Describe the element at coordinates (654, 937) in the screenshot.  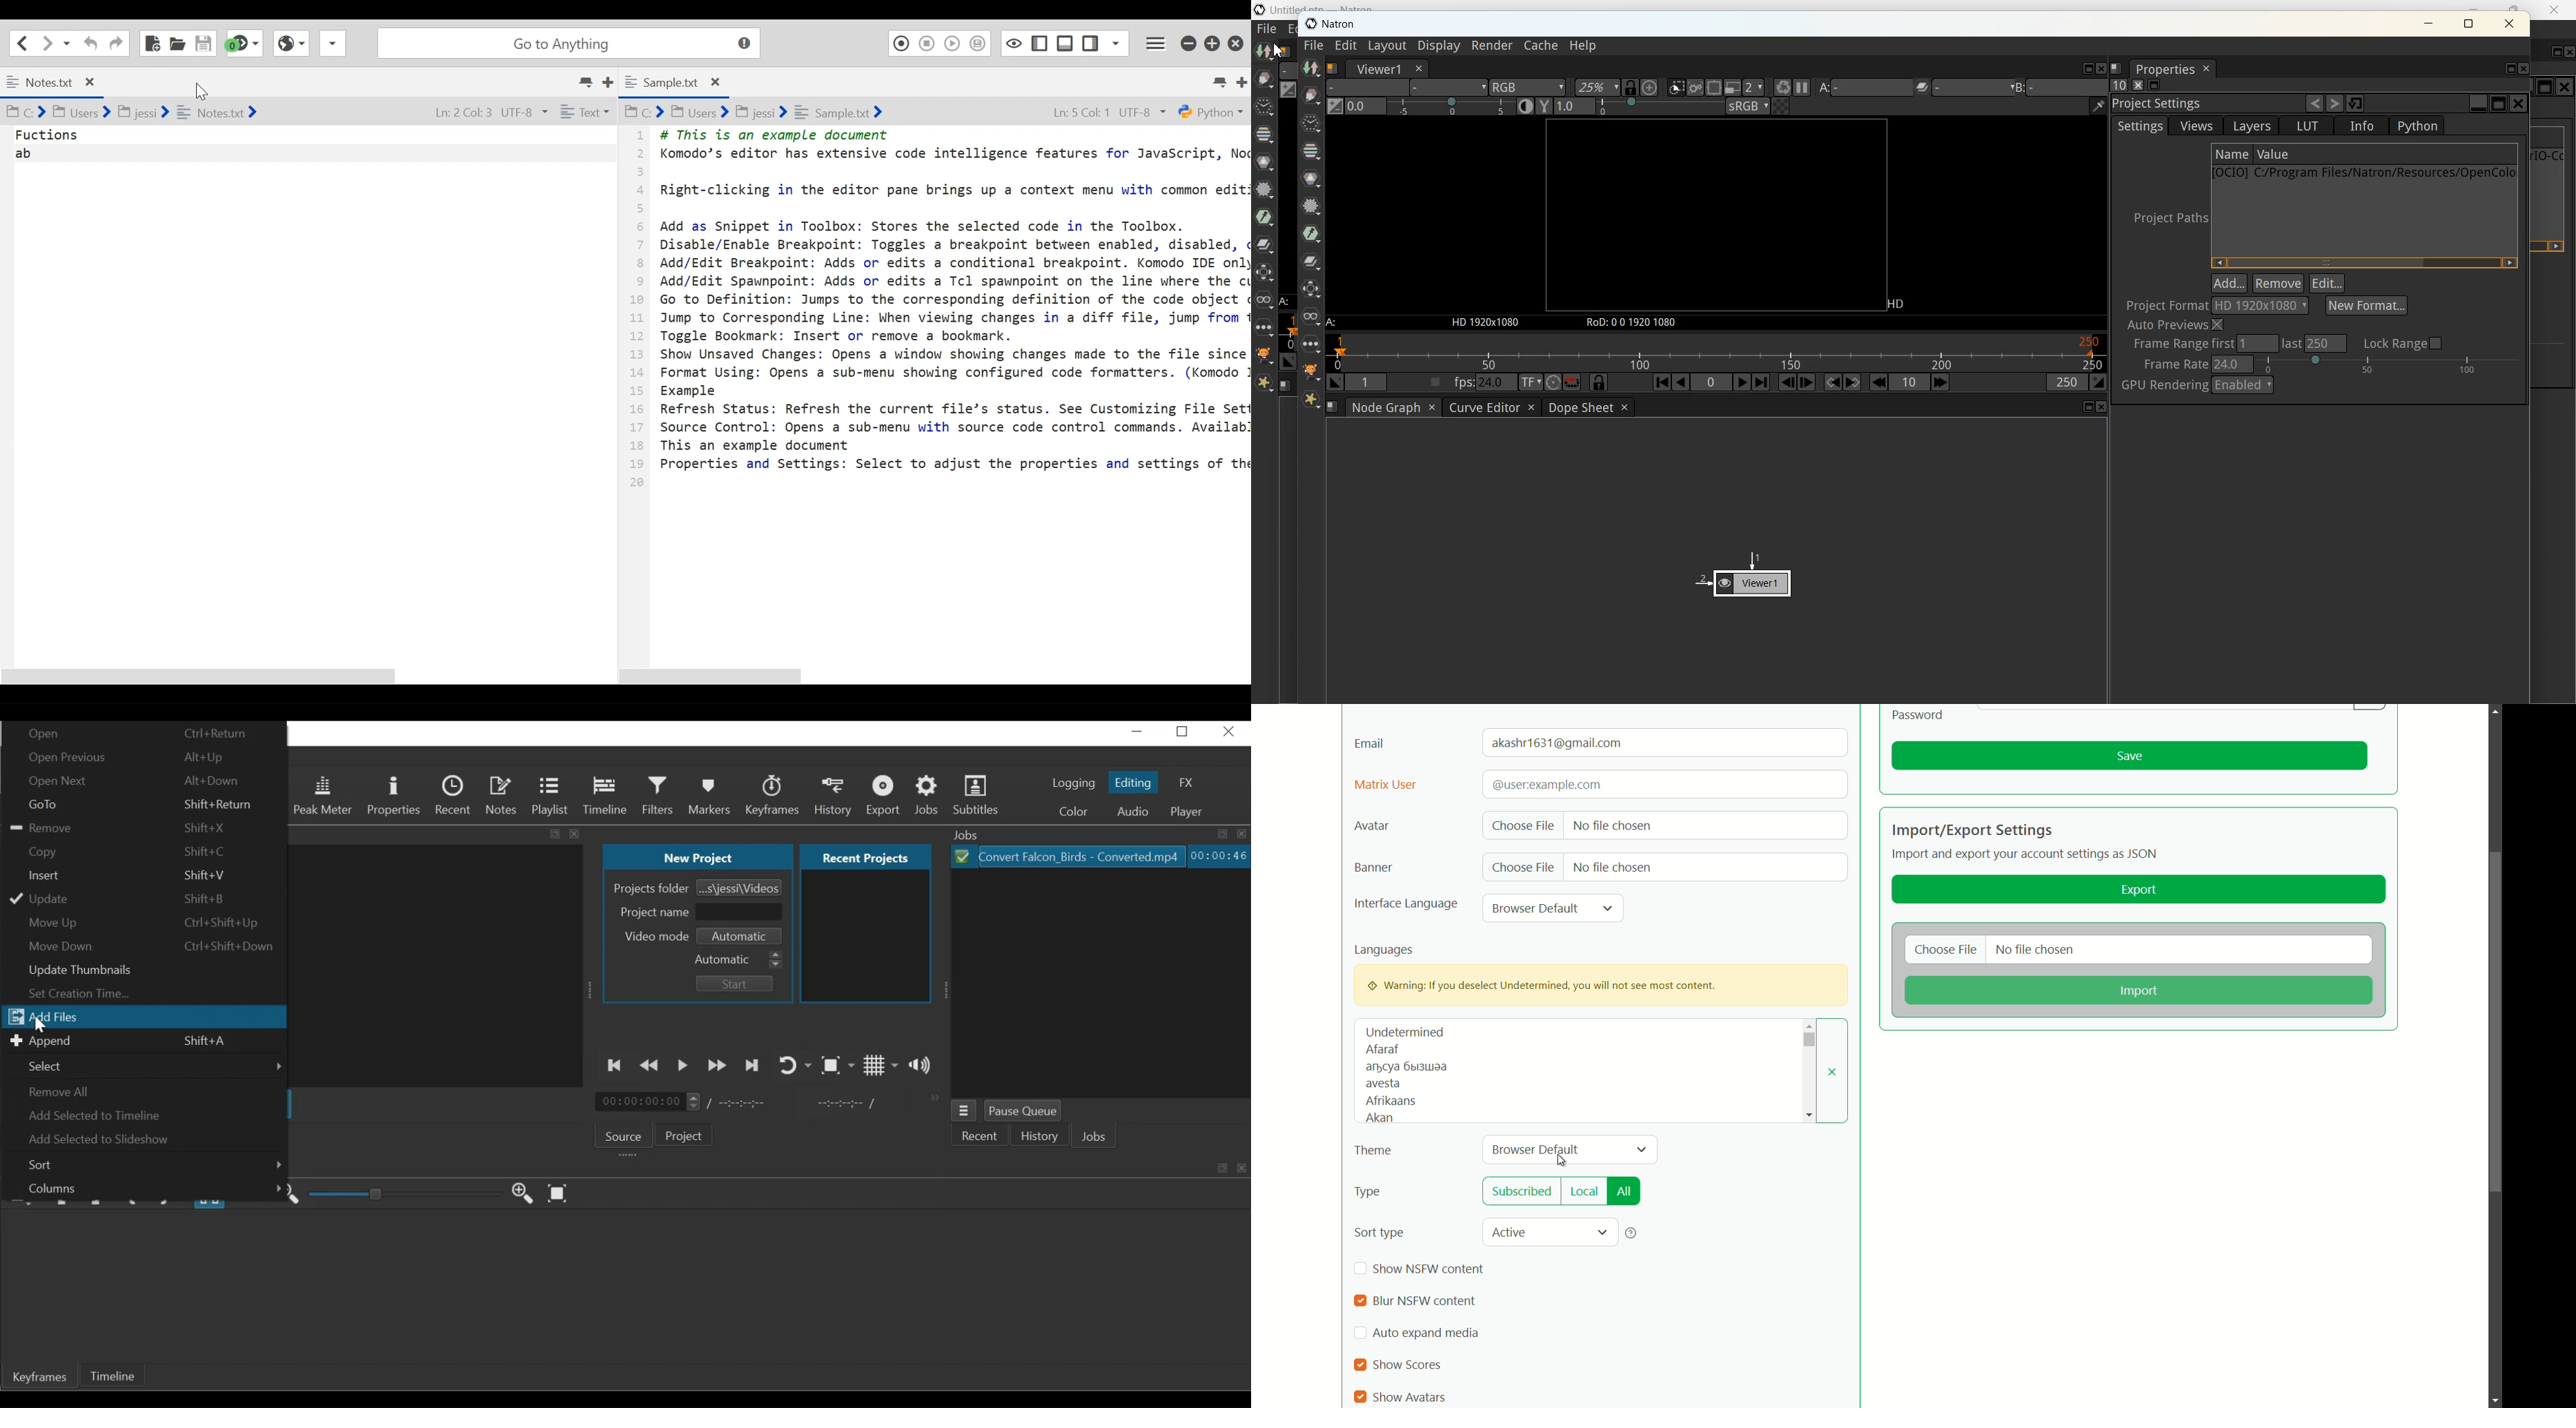
I see `Video mode` at that location.